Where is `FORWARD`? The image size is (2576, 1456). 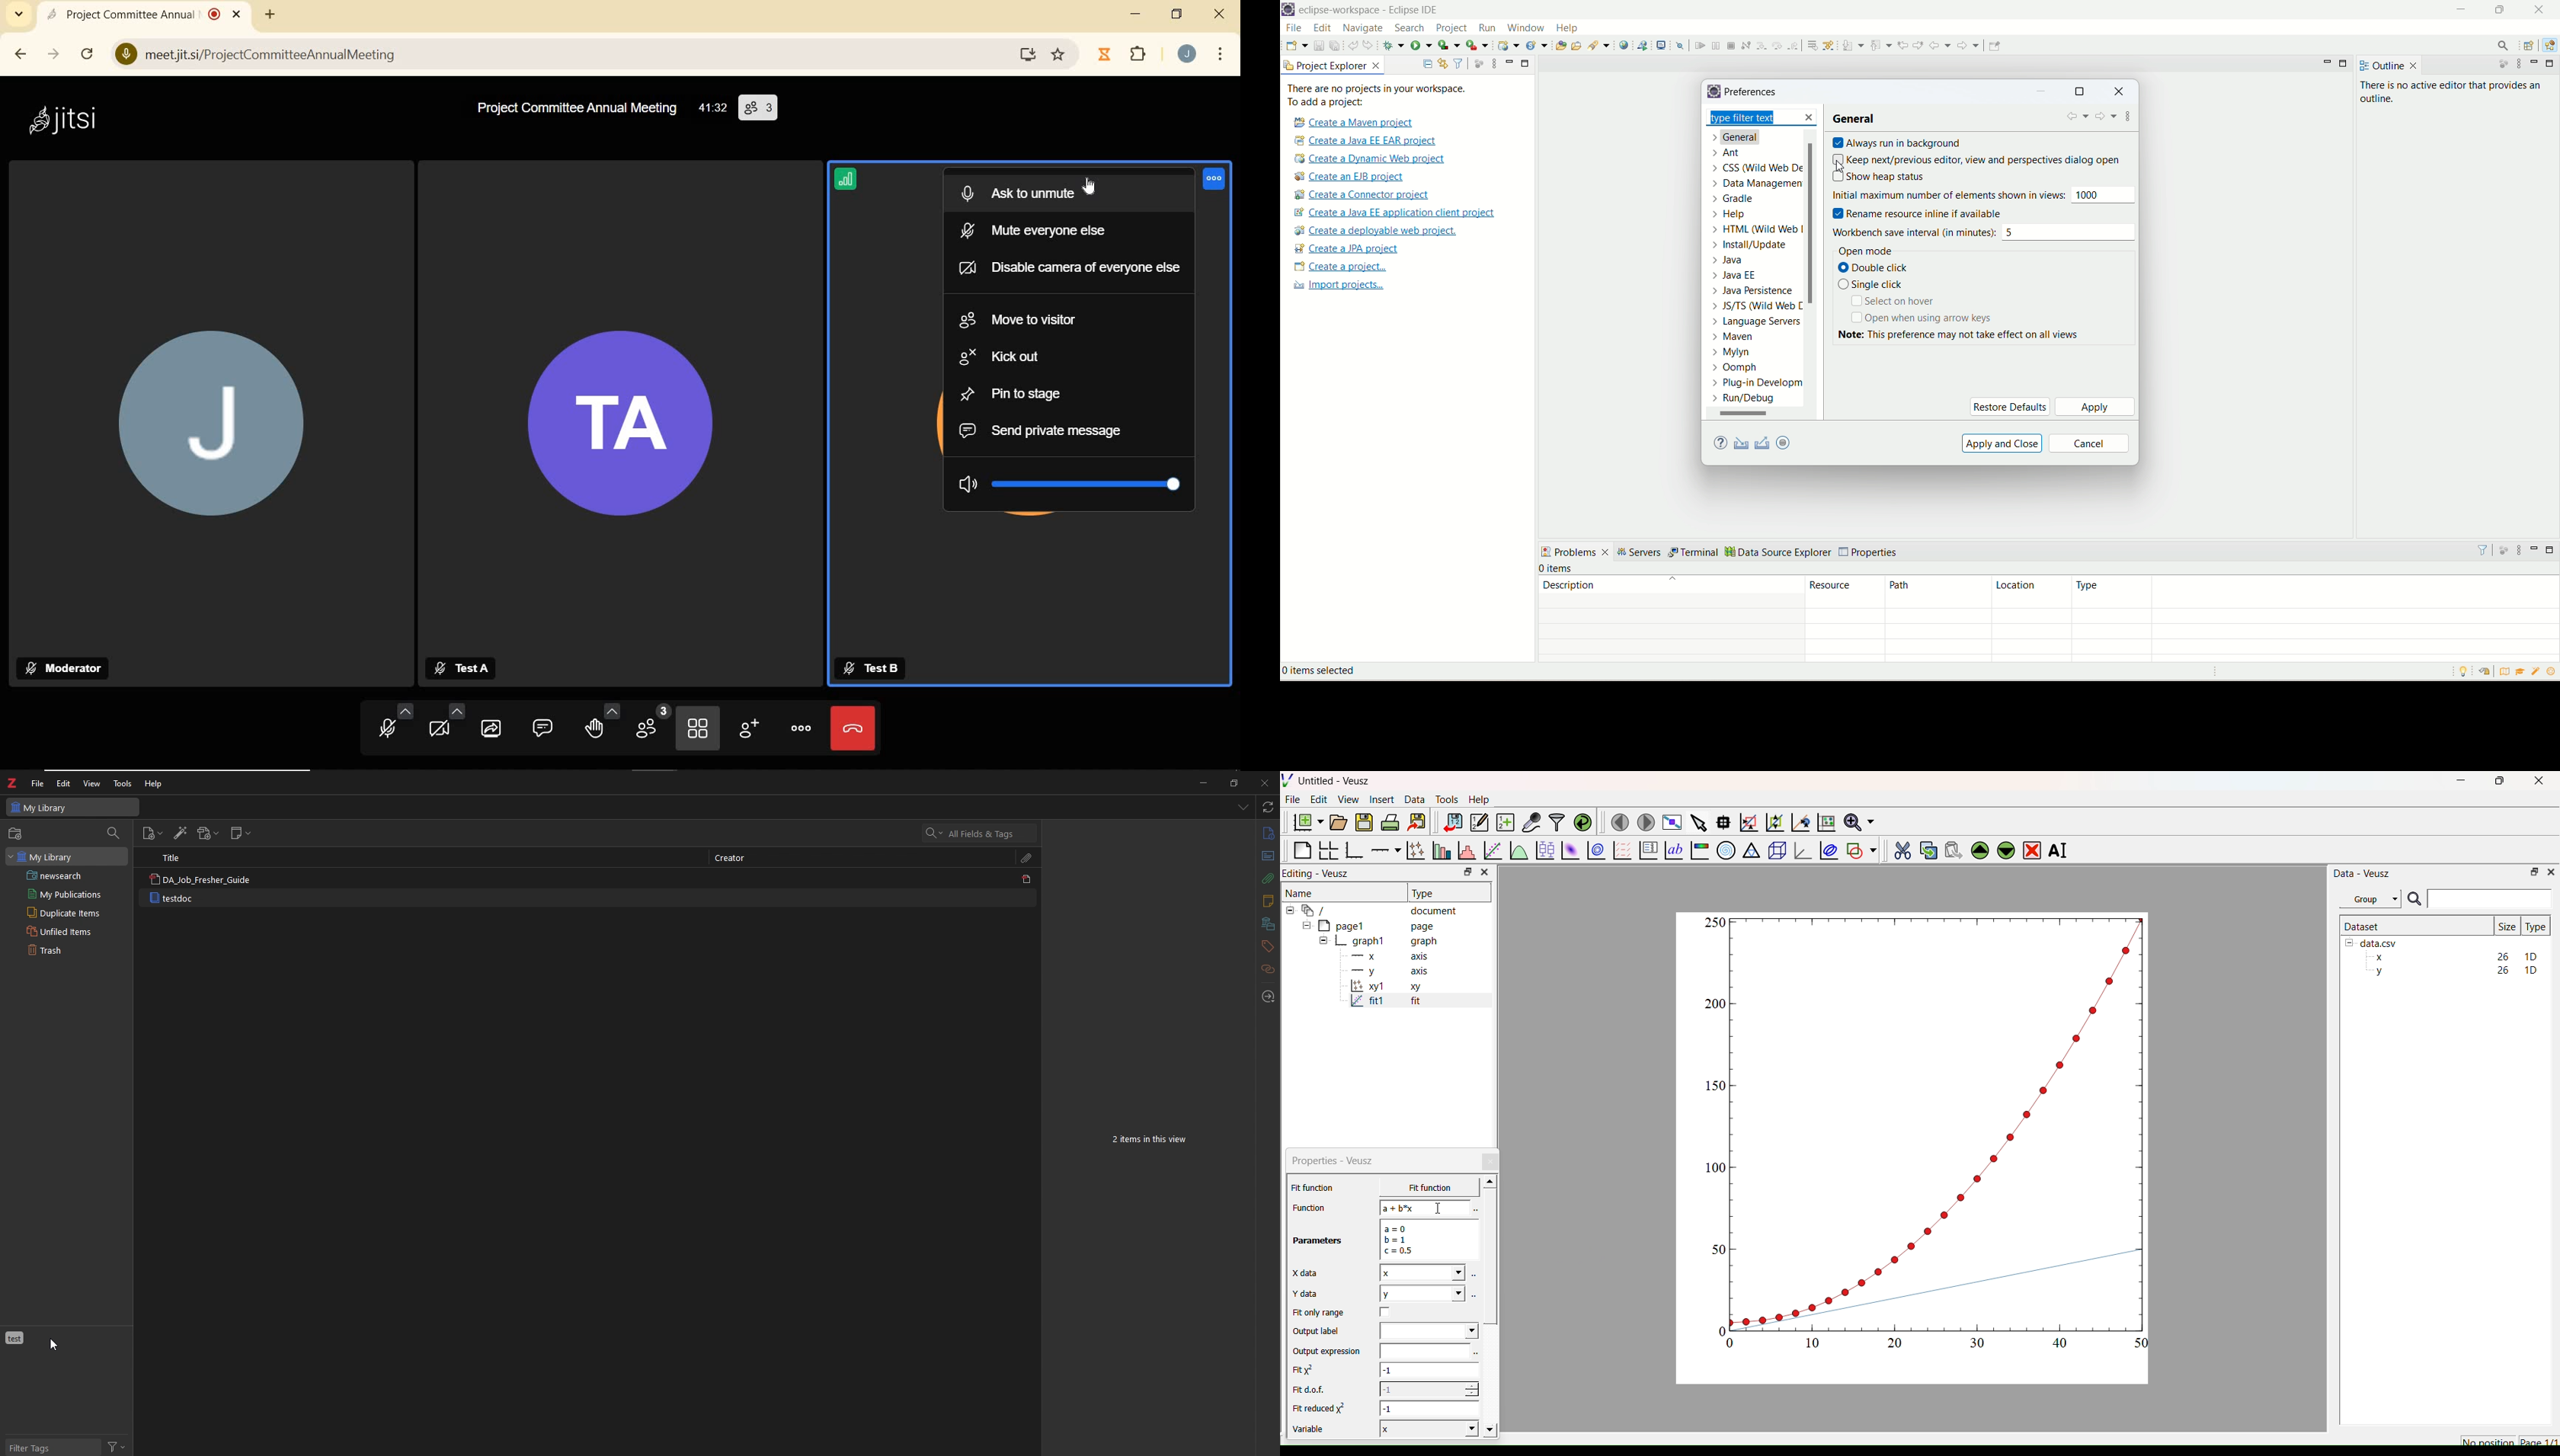 FORWARD is located at coordinates (54, 55).